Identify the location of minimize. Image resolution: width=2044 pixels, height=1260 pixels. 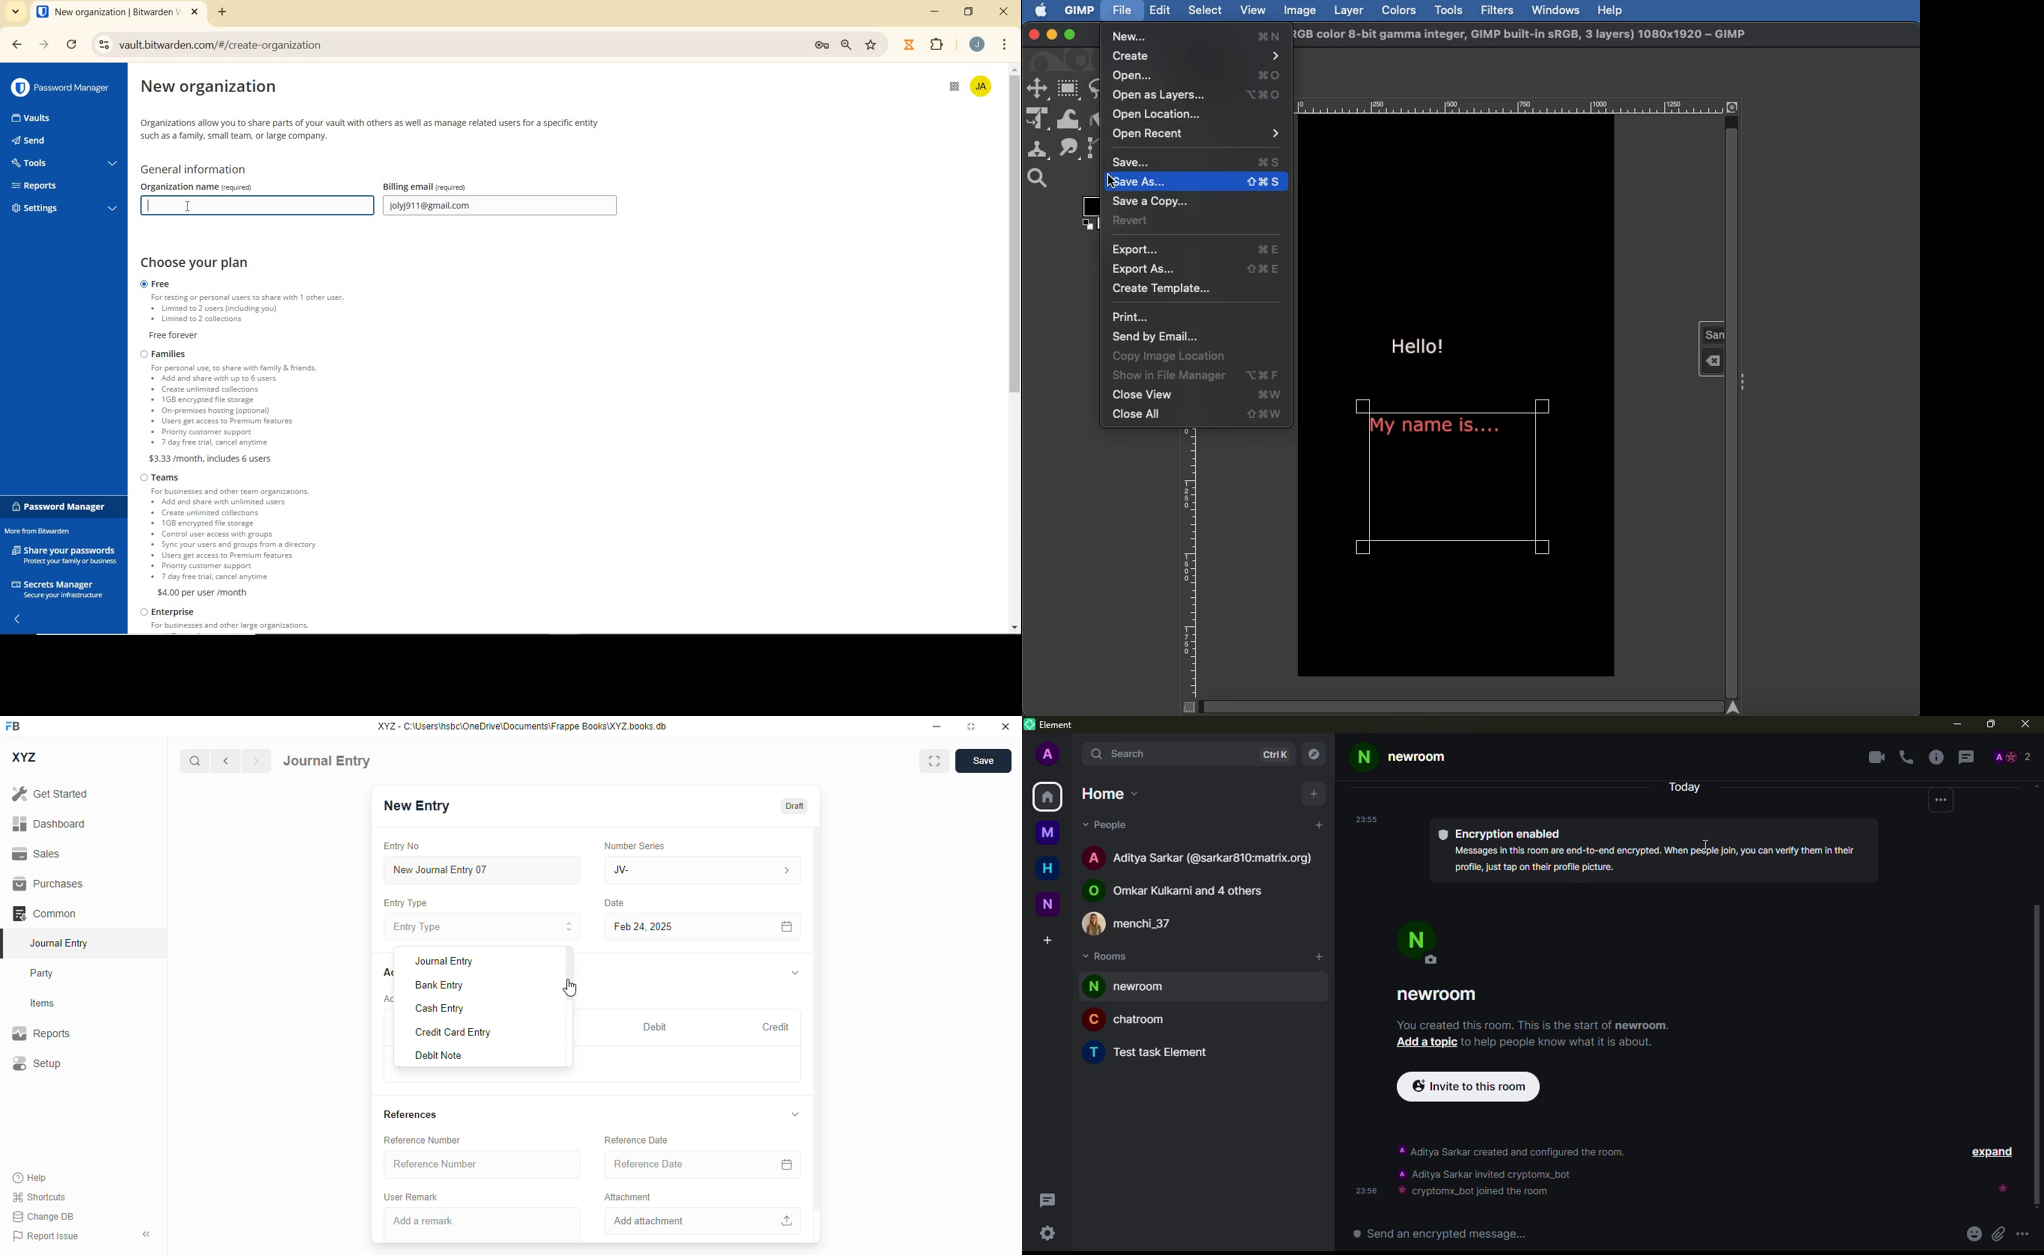
(937, 12).